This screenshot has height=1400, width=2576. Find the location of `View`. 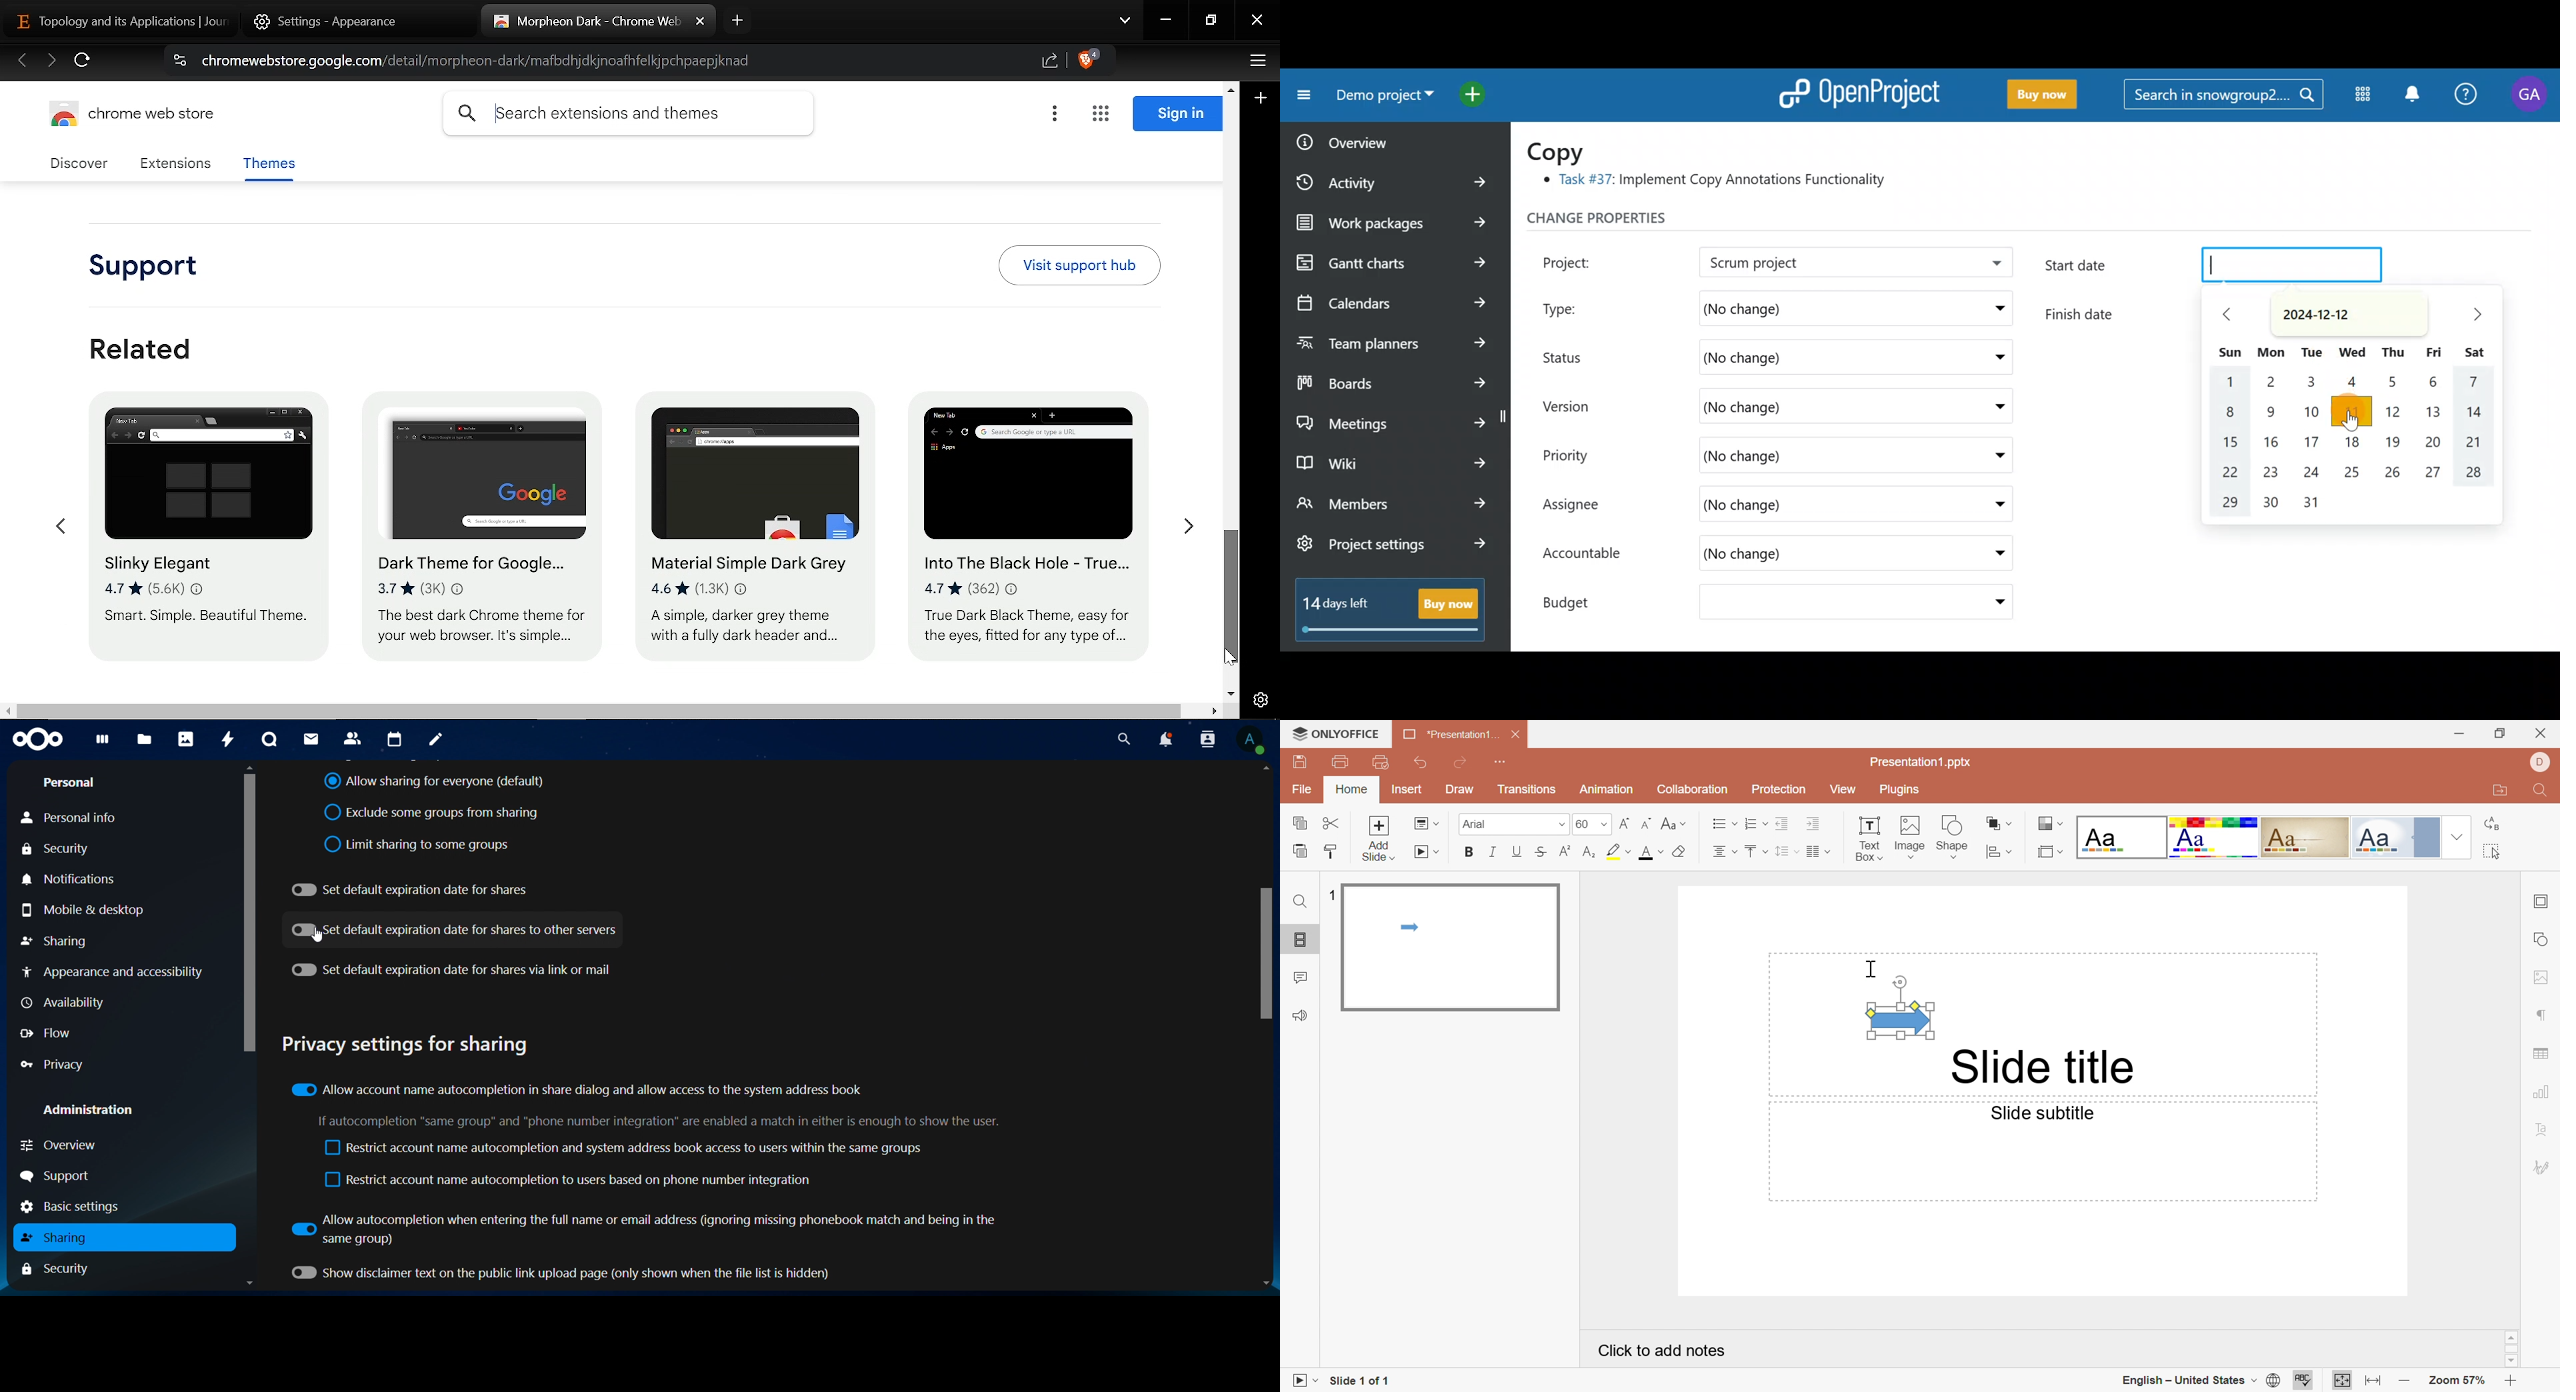

View is located at coordinates (1843, 790).